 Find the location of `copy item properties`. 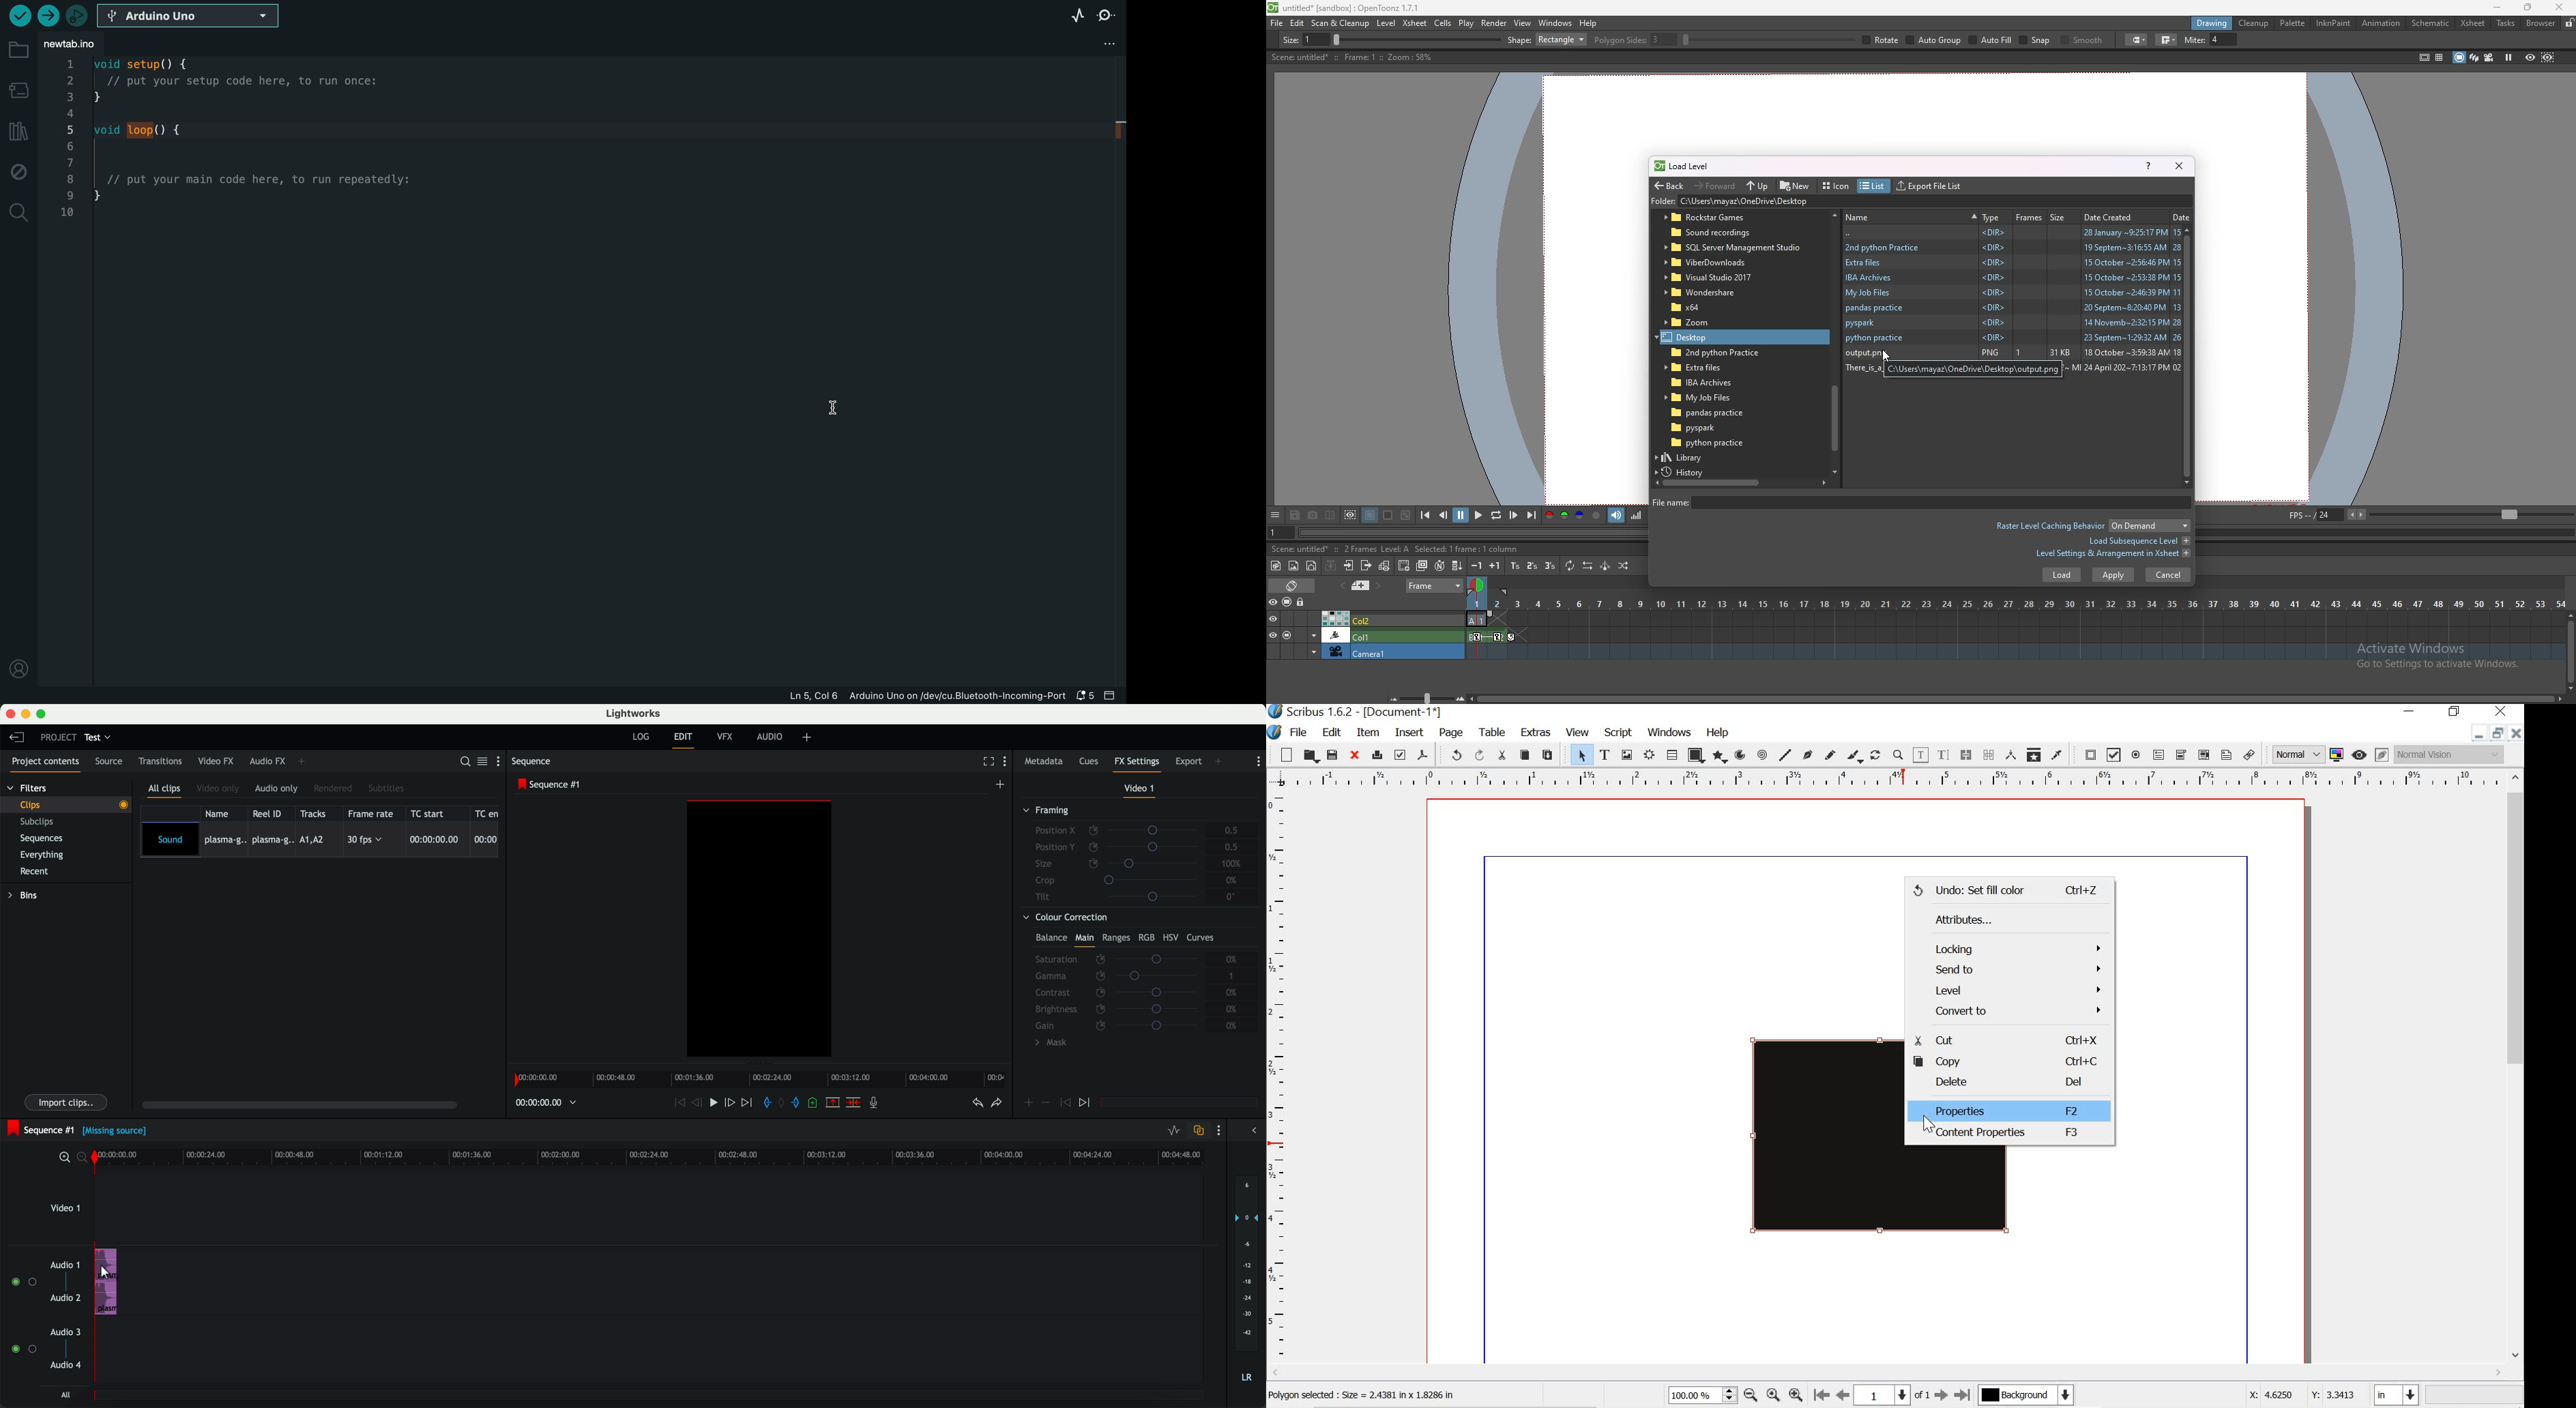

copy item properties is located at coordinates (2034, 753).